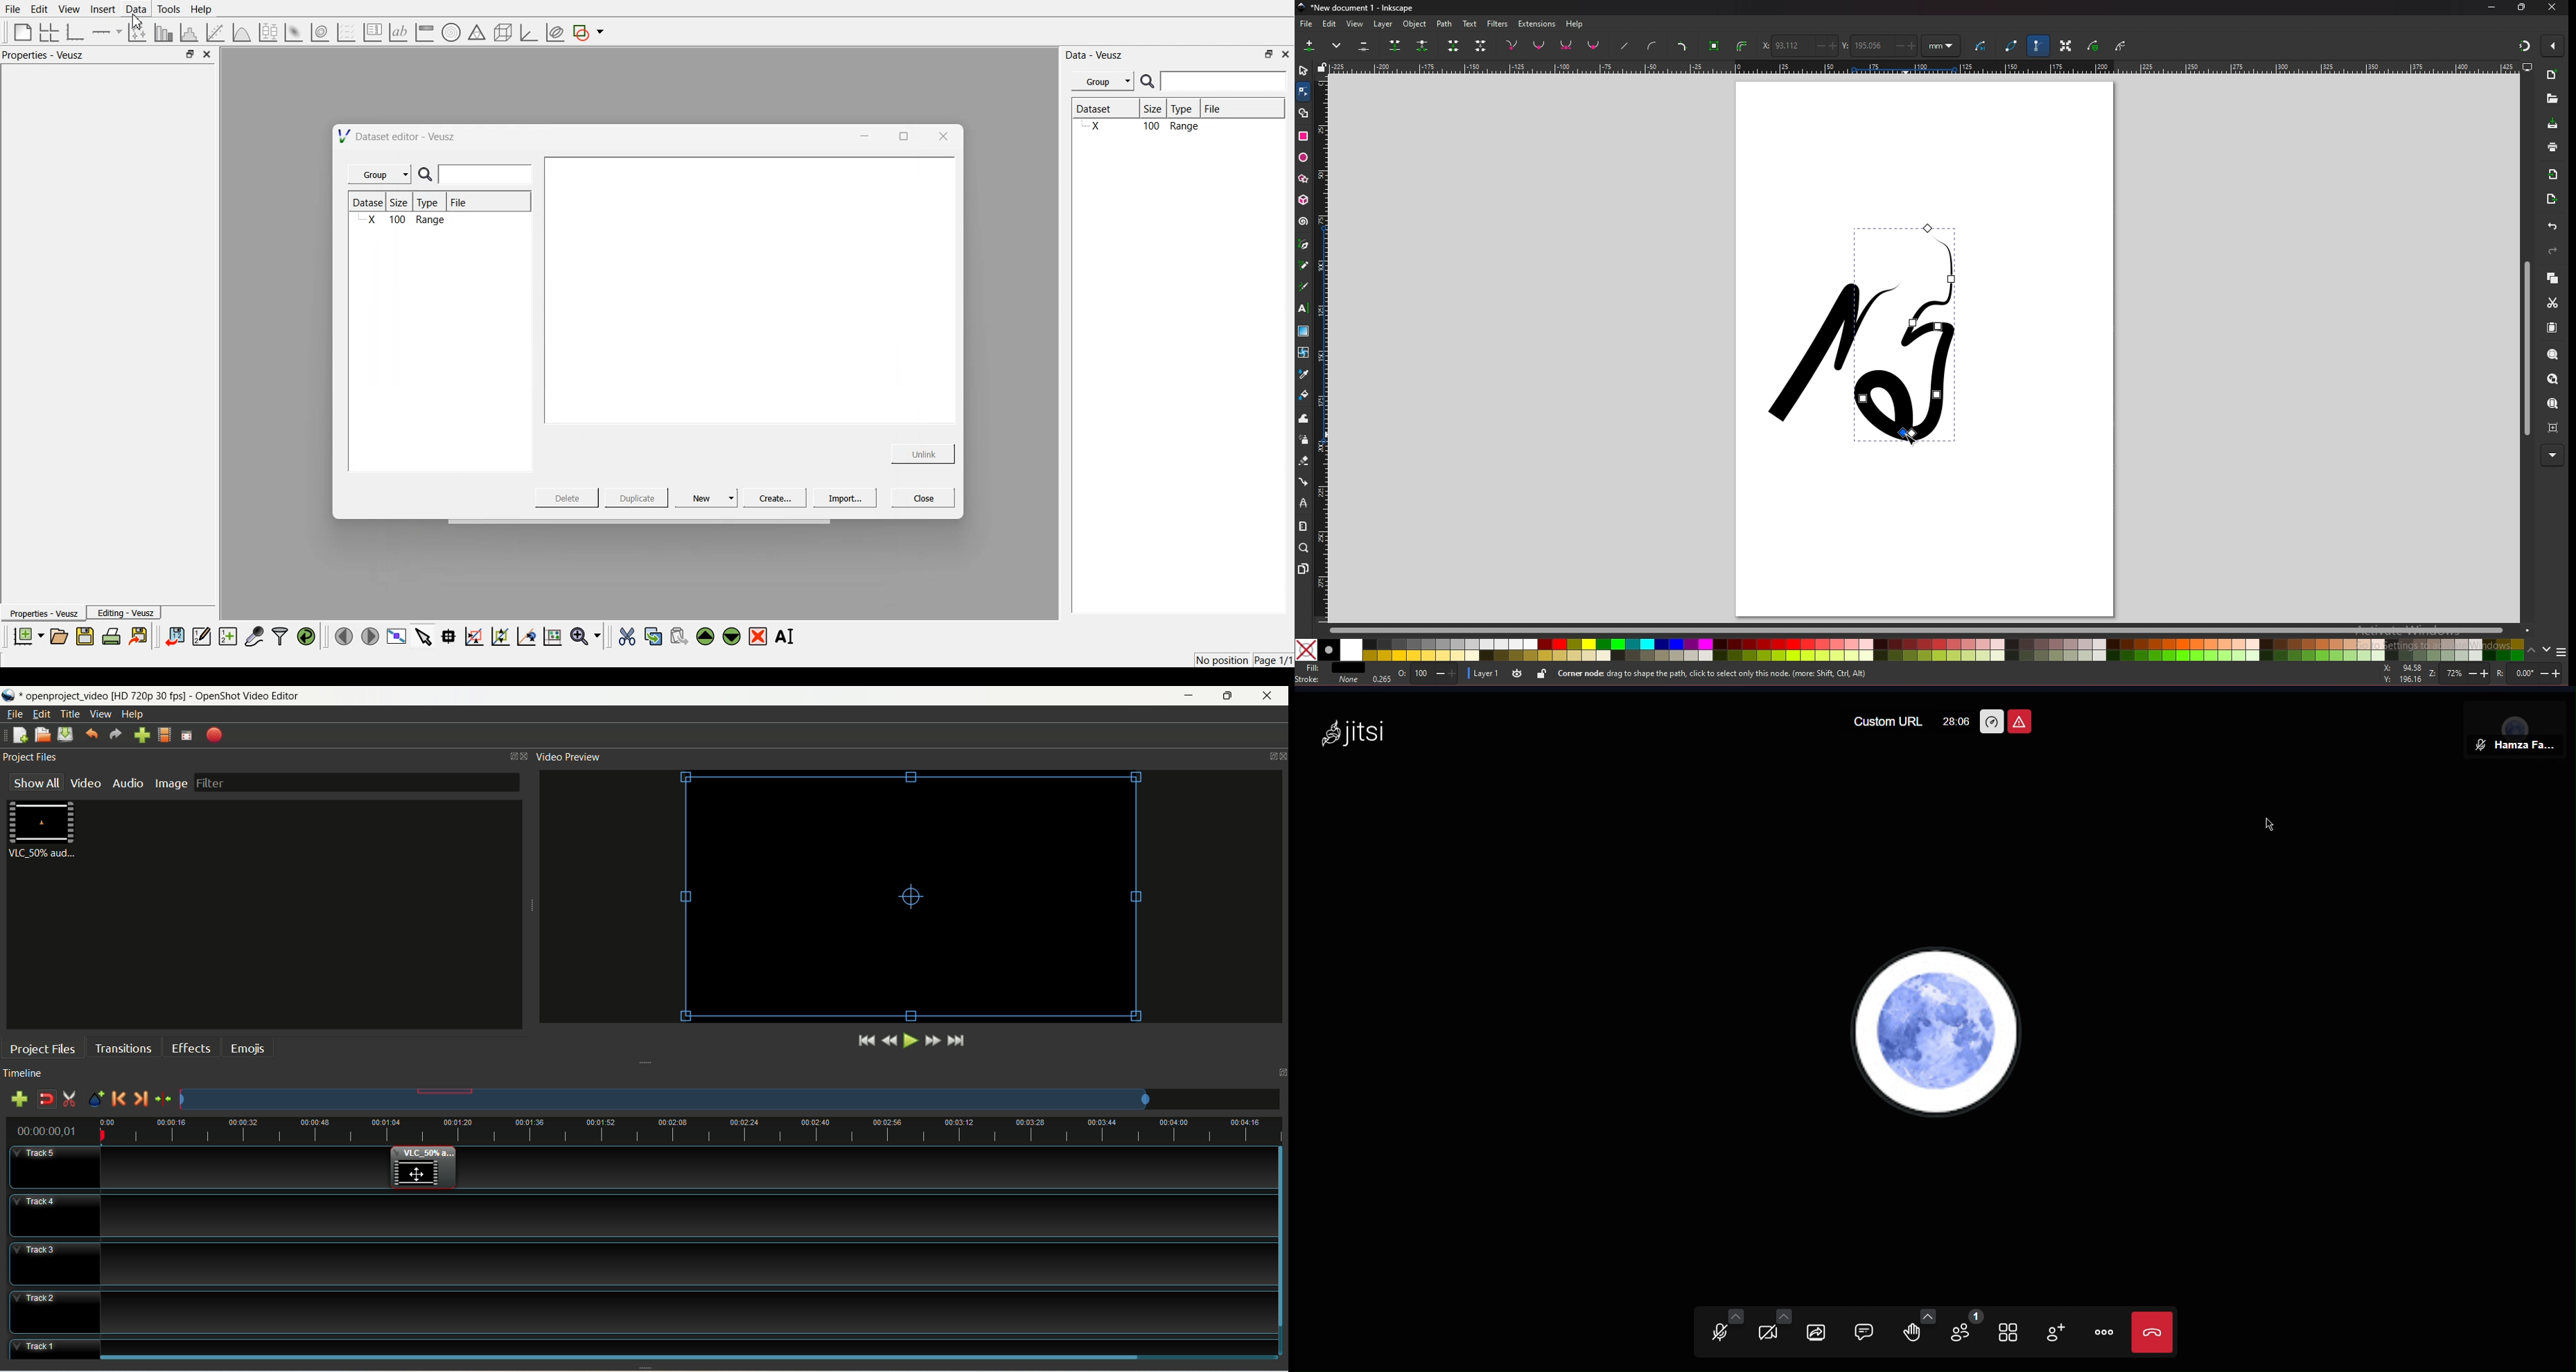  What do you see at coordinates (1485, 673) in the screenshot?
I see `layer` at bounding box center [1485, 673].